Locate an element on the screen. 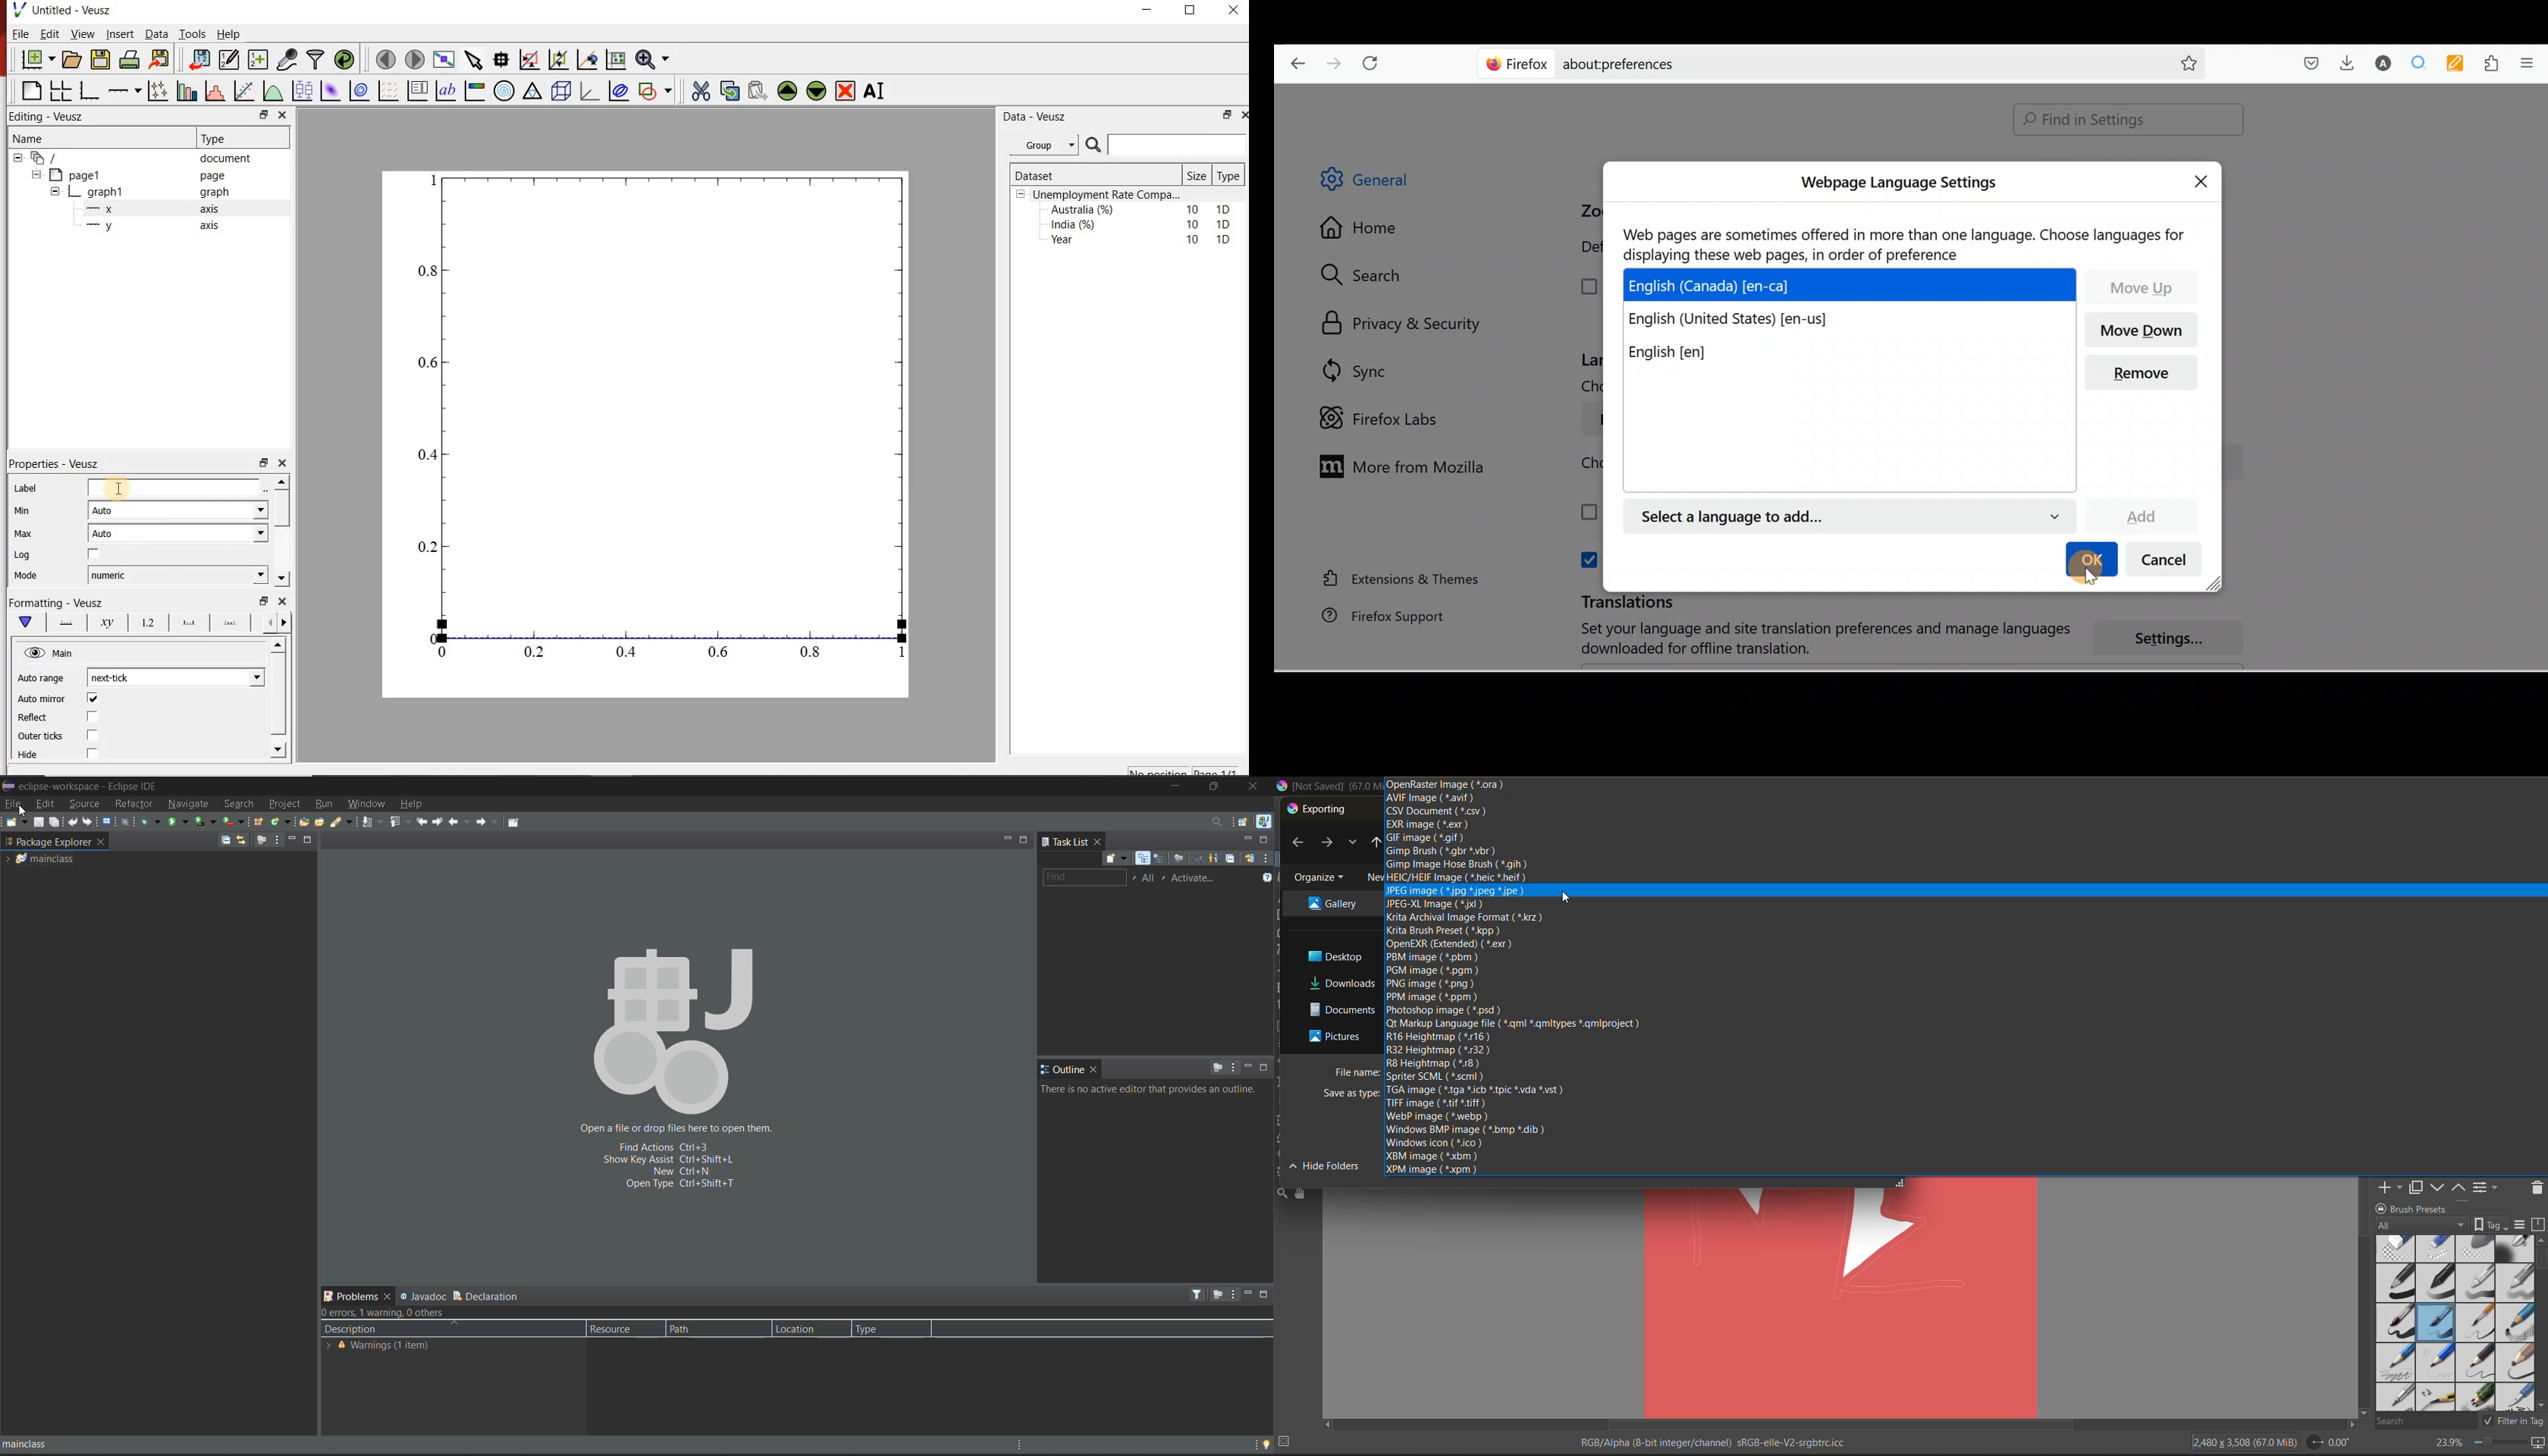 The height and width of the screenshot is (1456, 2548). search is located at coordinates (238, 804).